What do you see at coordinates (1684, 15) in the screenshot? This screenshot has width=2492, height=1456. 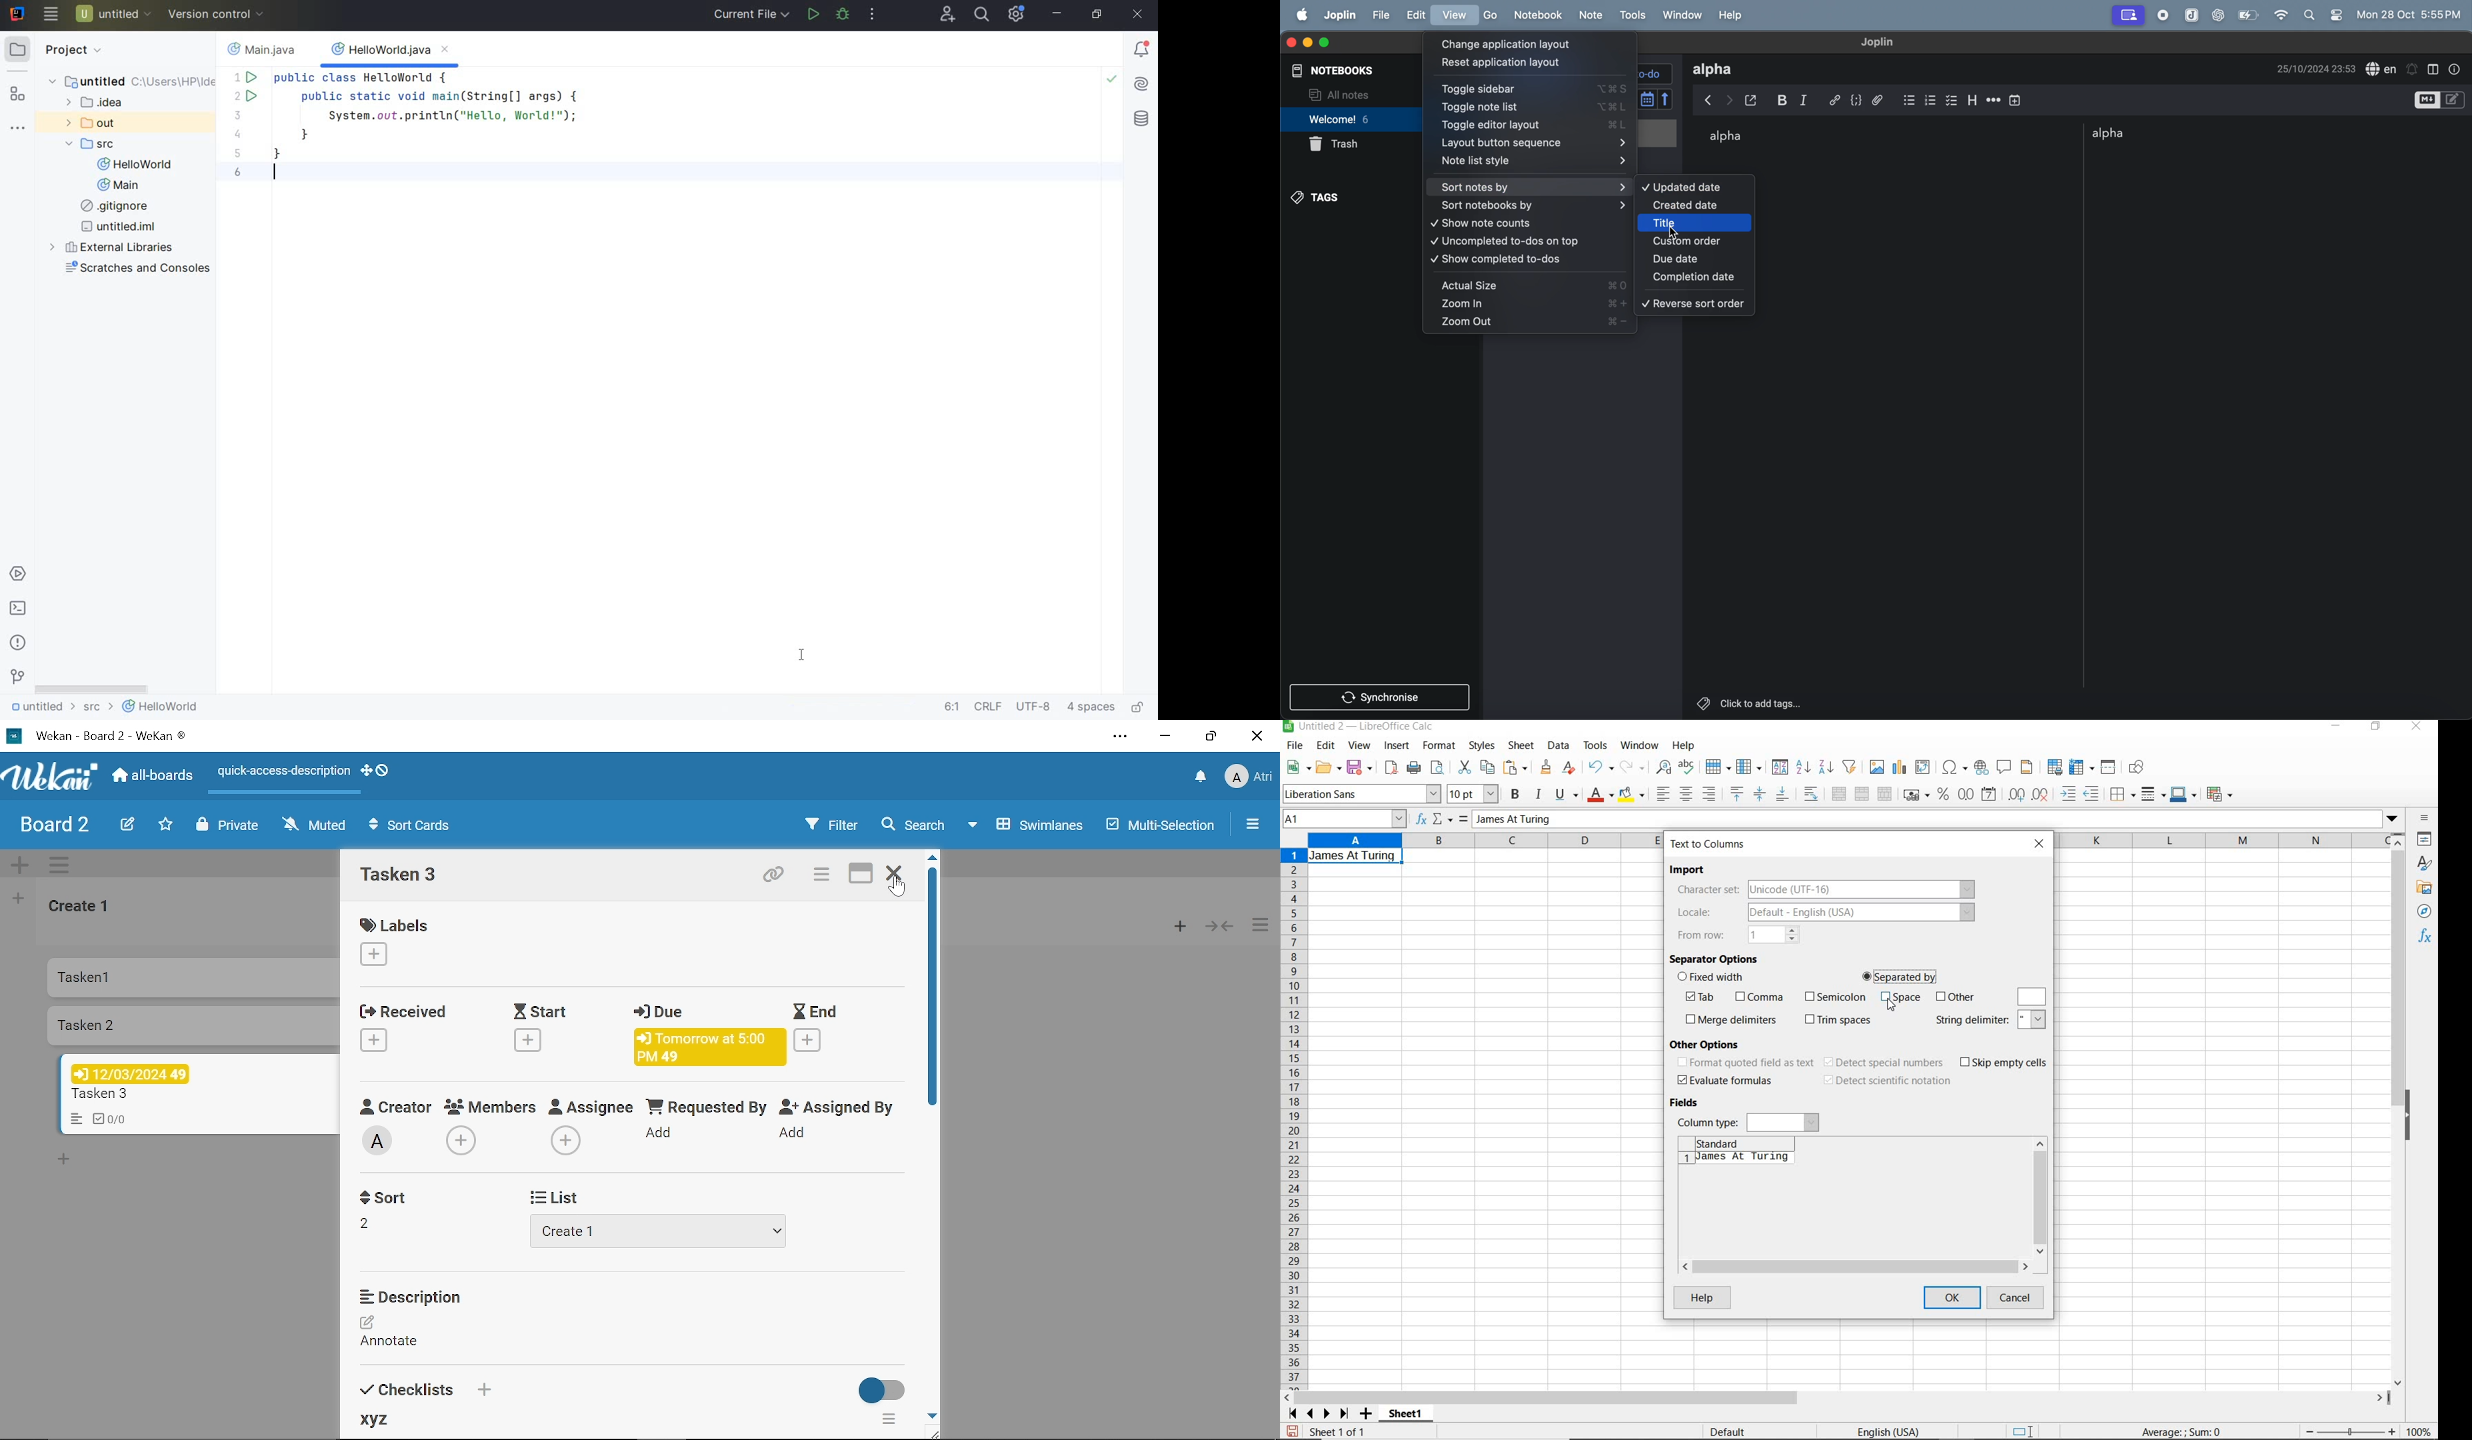 I see `window` at bounding box center [1684, 15].